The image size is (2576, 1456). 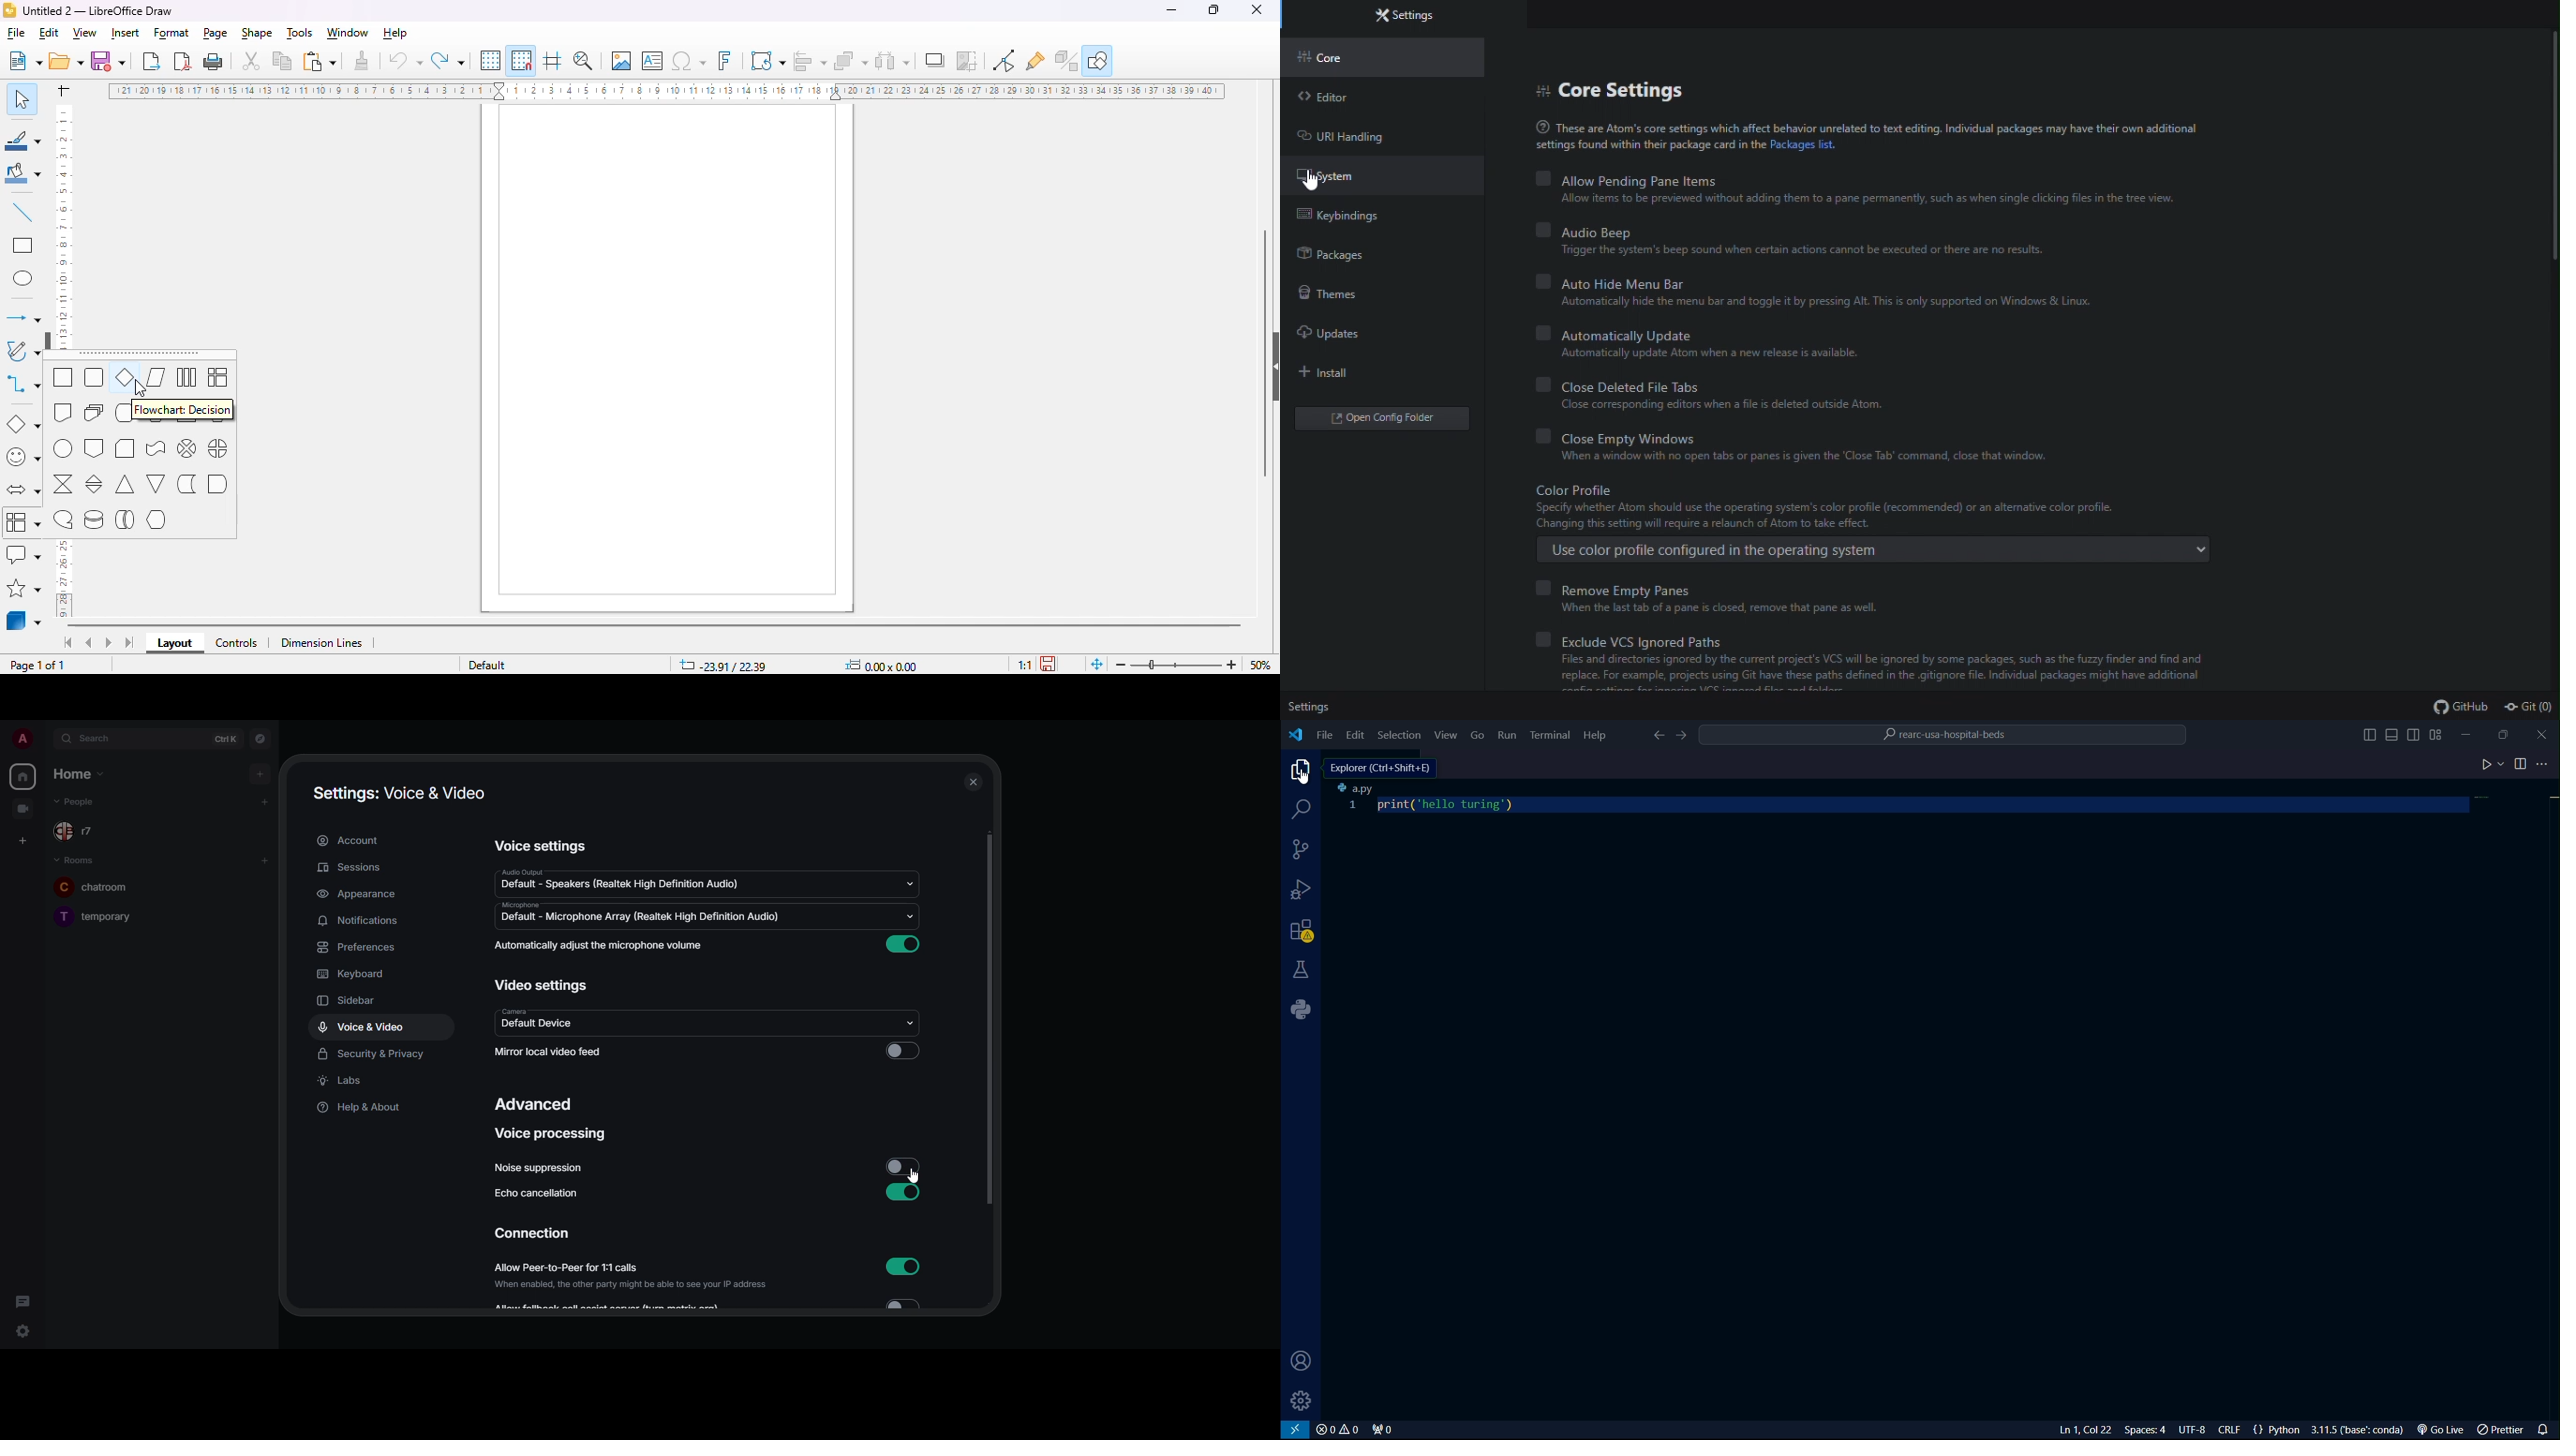 I want to click on zoom in, so click(x=1231, y=664).